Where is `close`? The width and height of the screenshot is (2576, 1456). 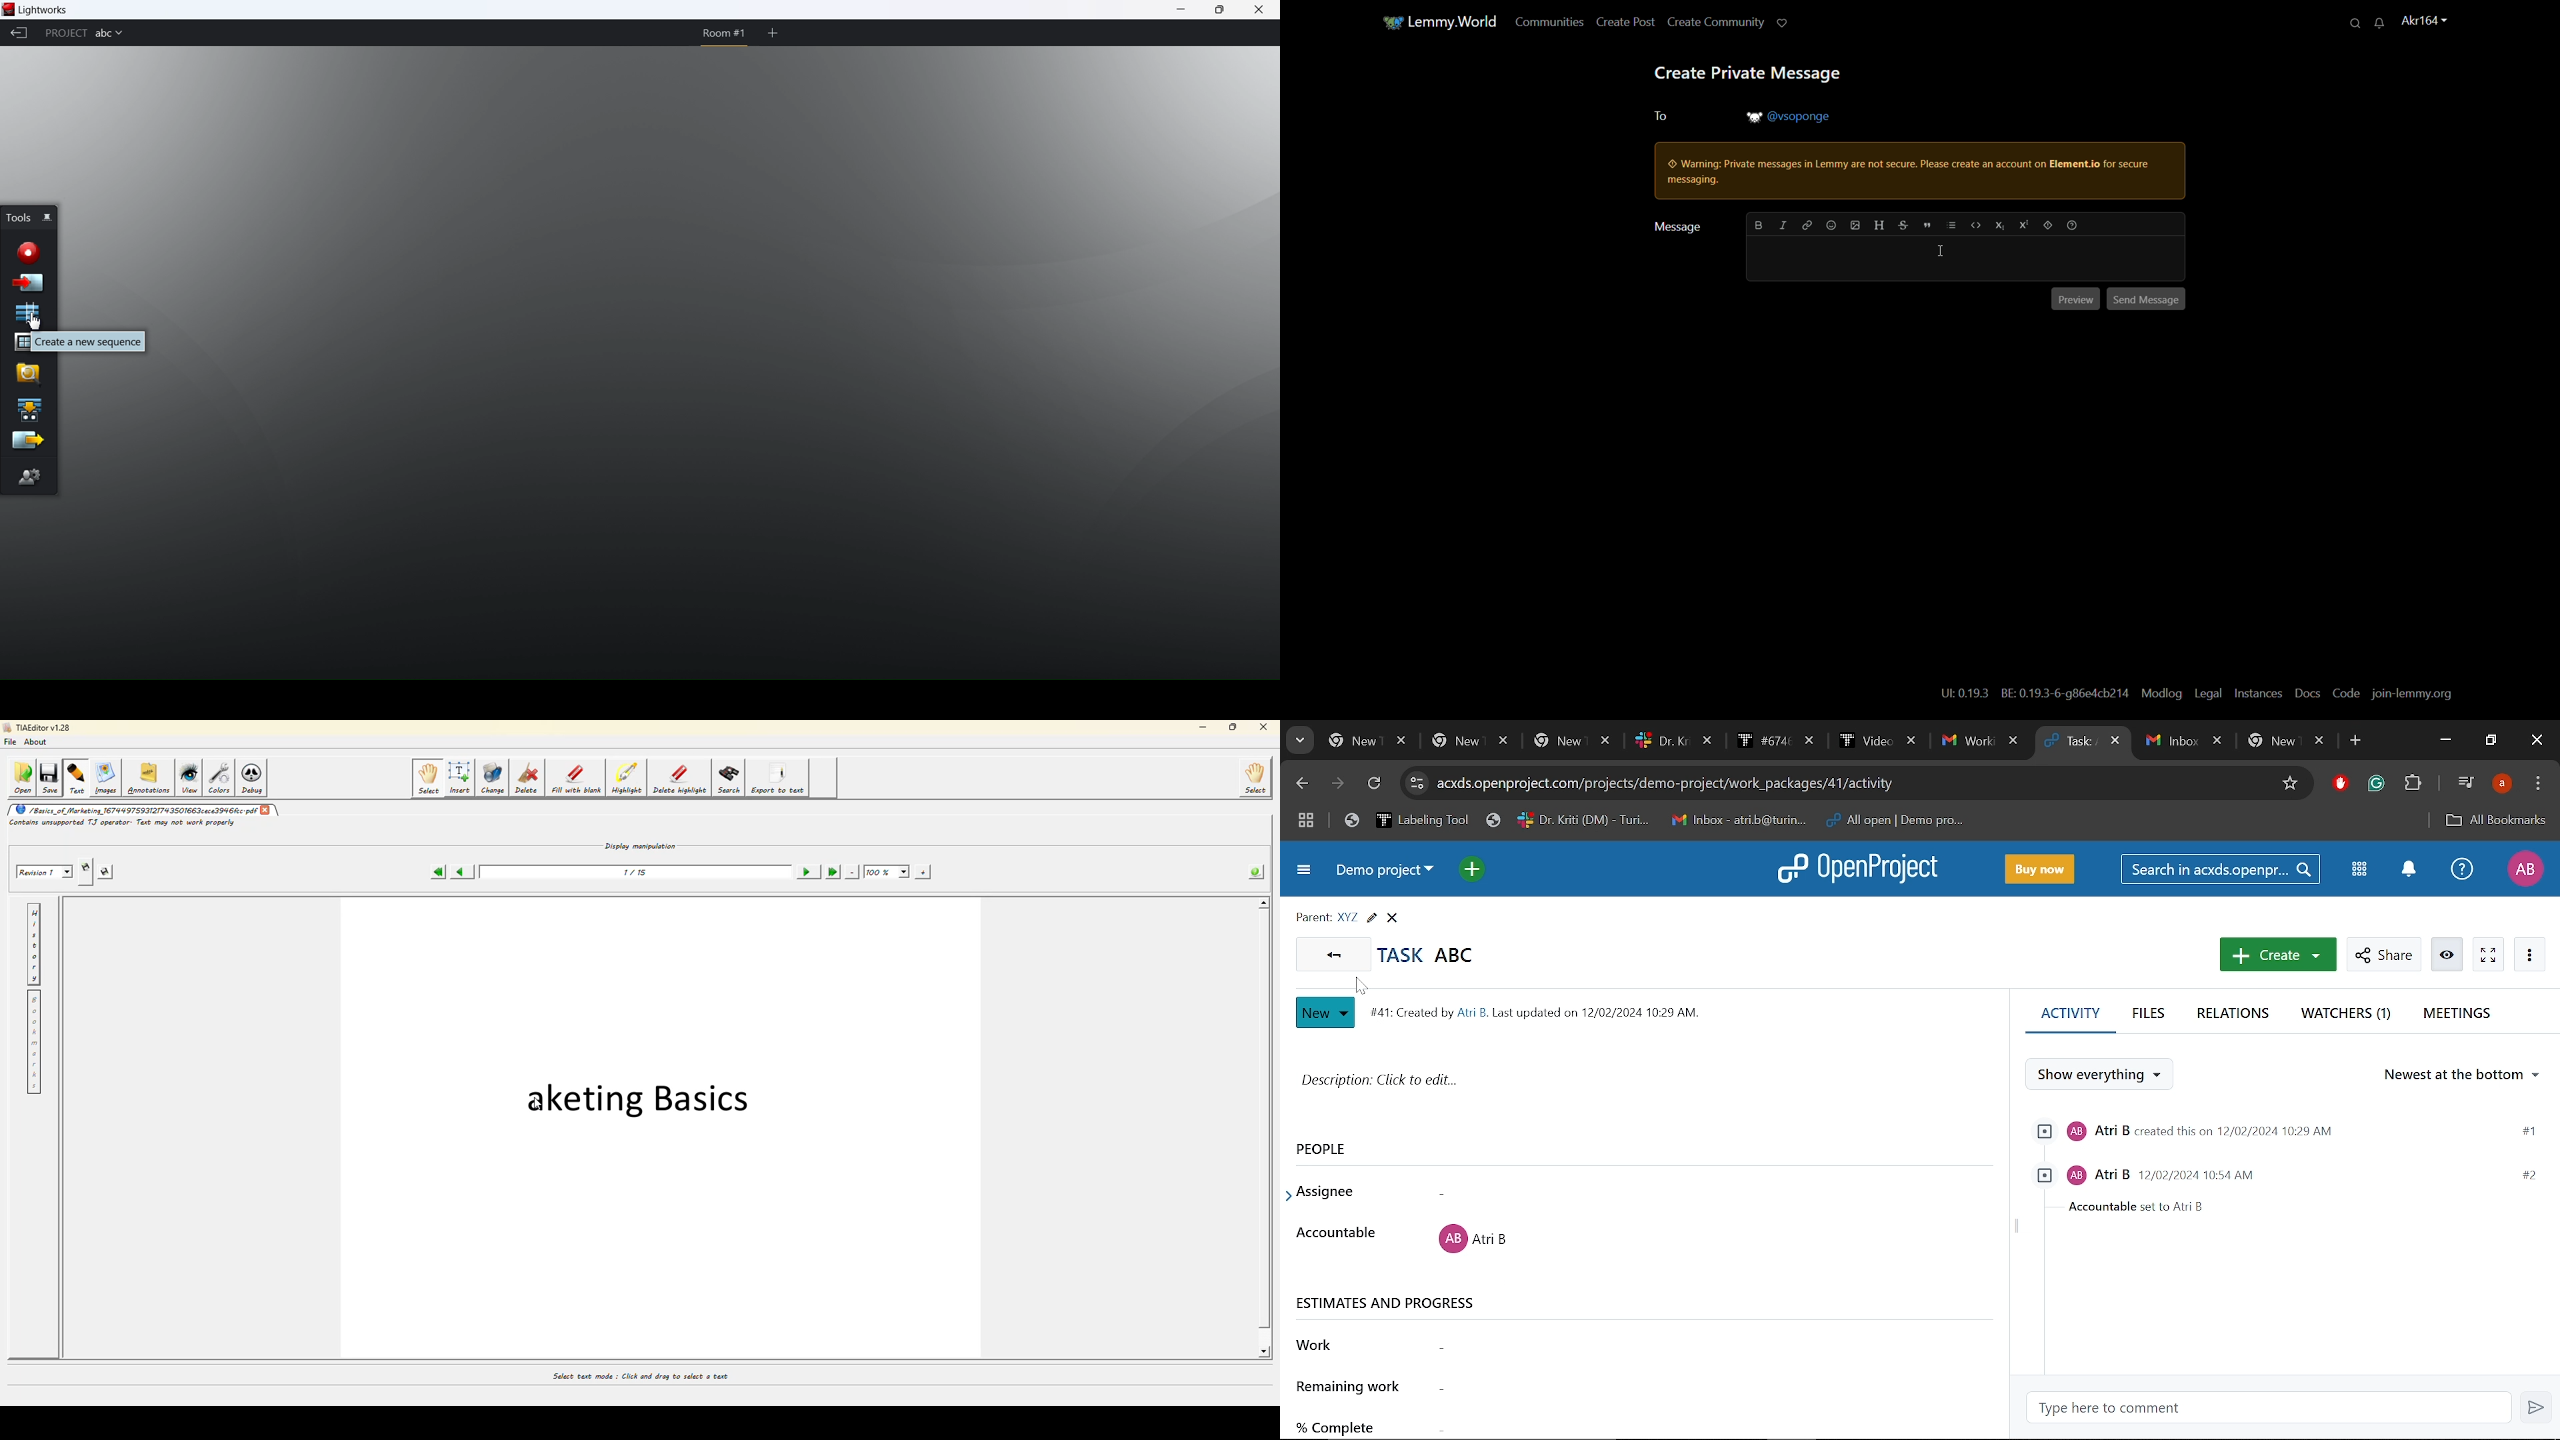 close is located at coordinates (1257, 11).